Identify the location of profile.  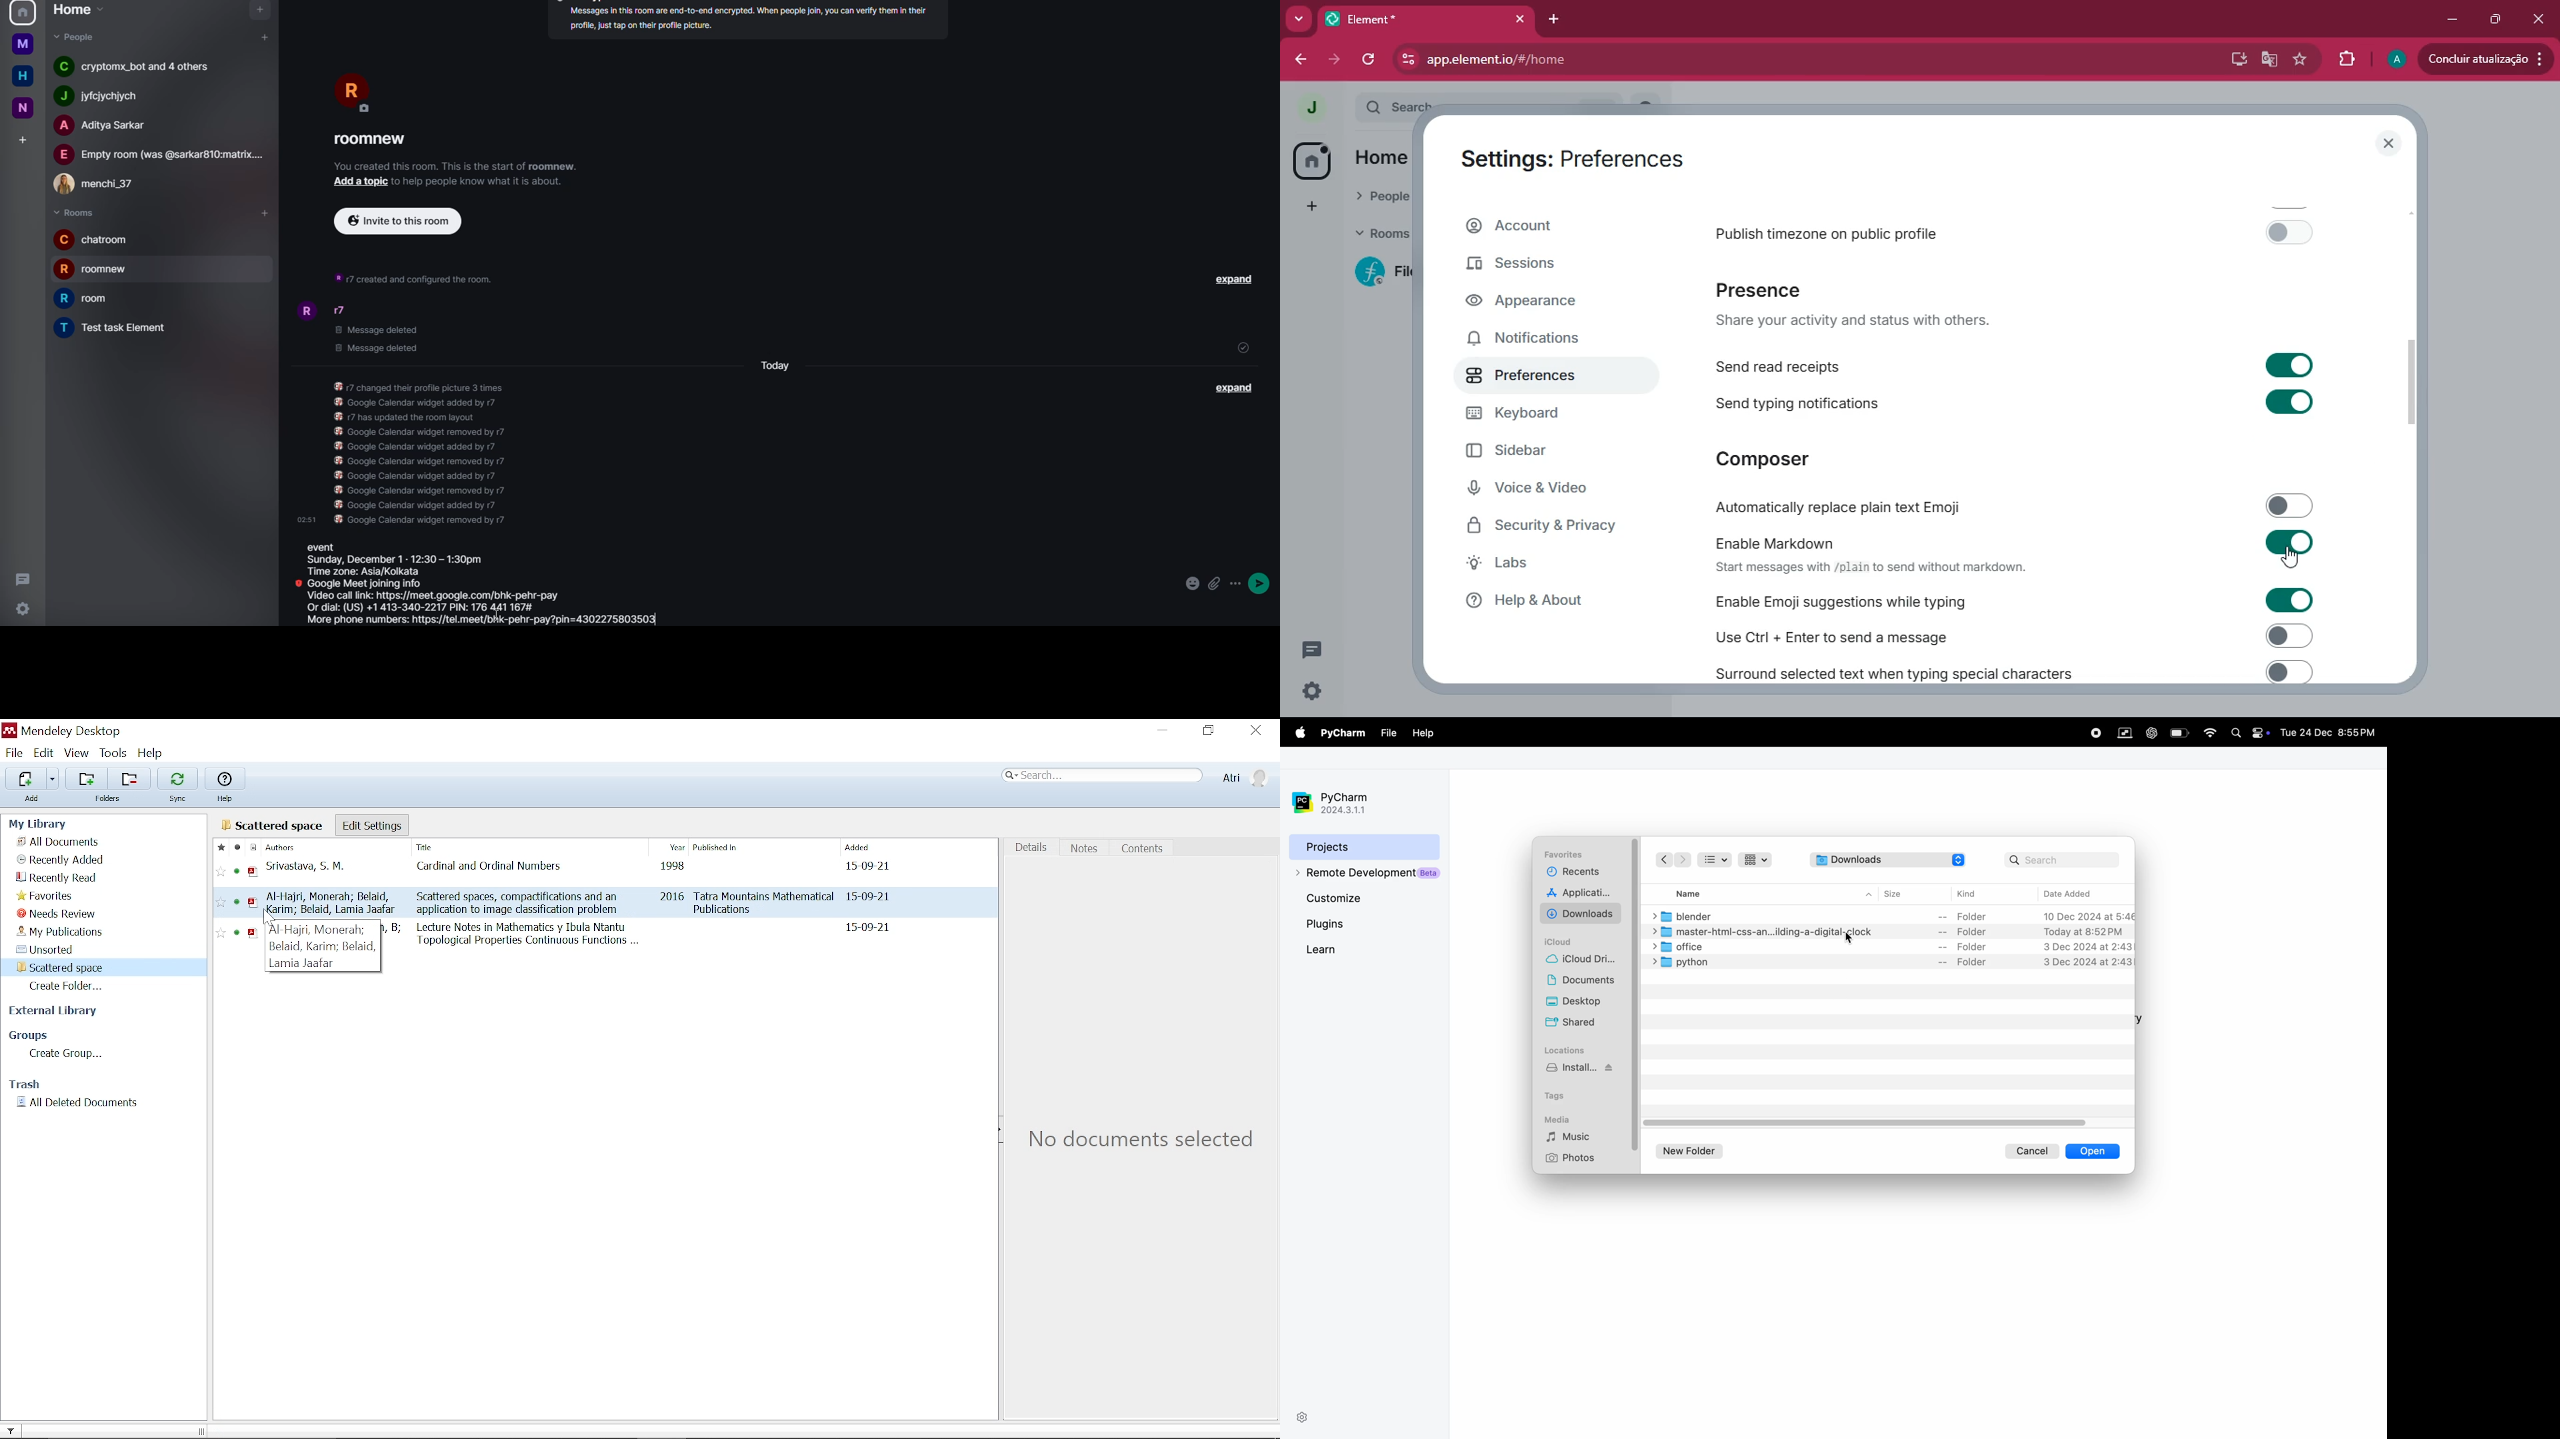
(2396, 59).